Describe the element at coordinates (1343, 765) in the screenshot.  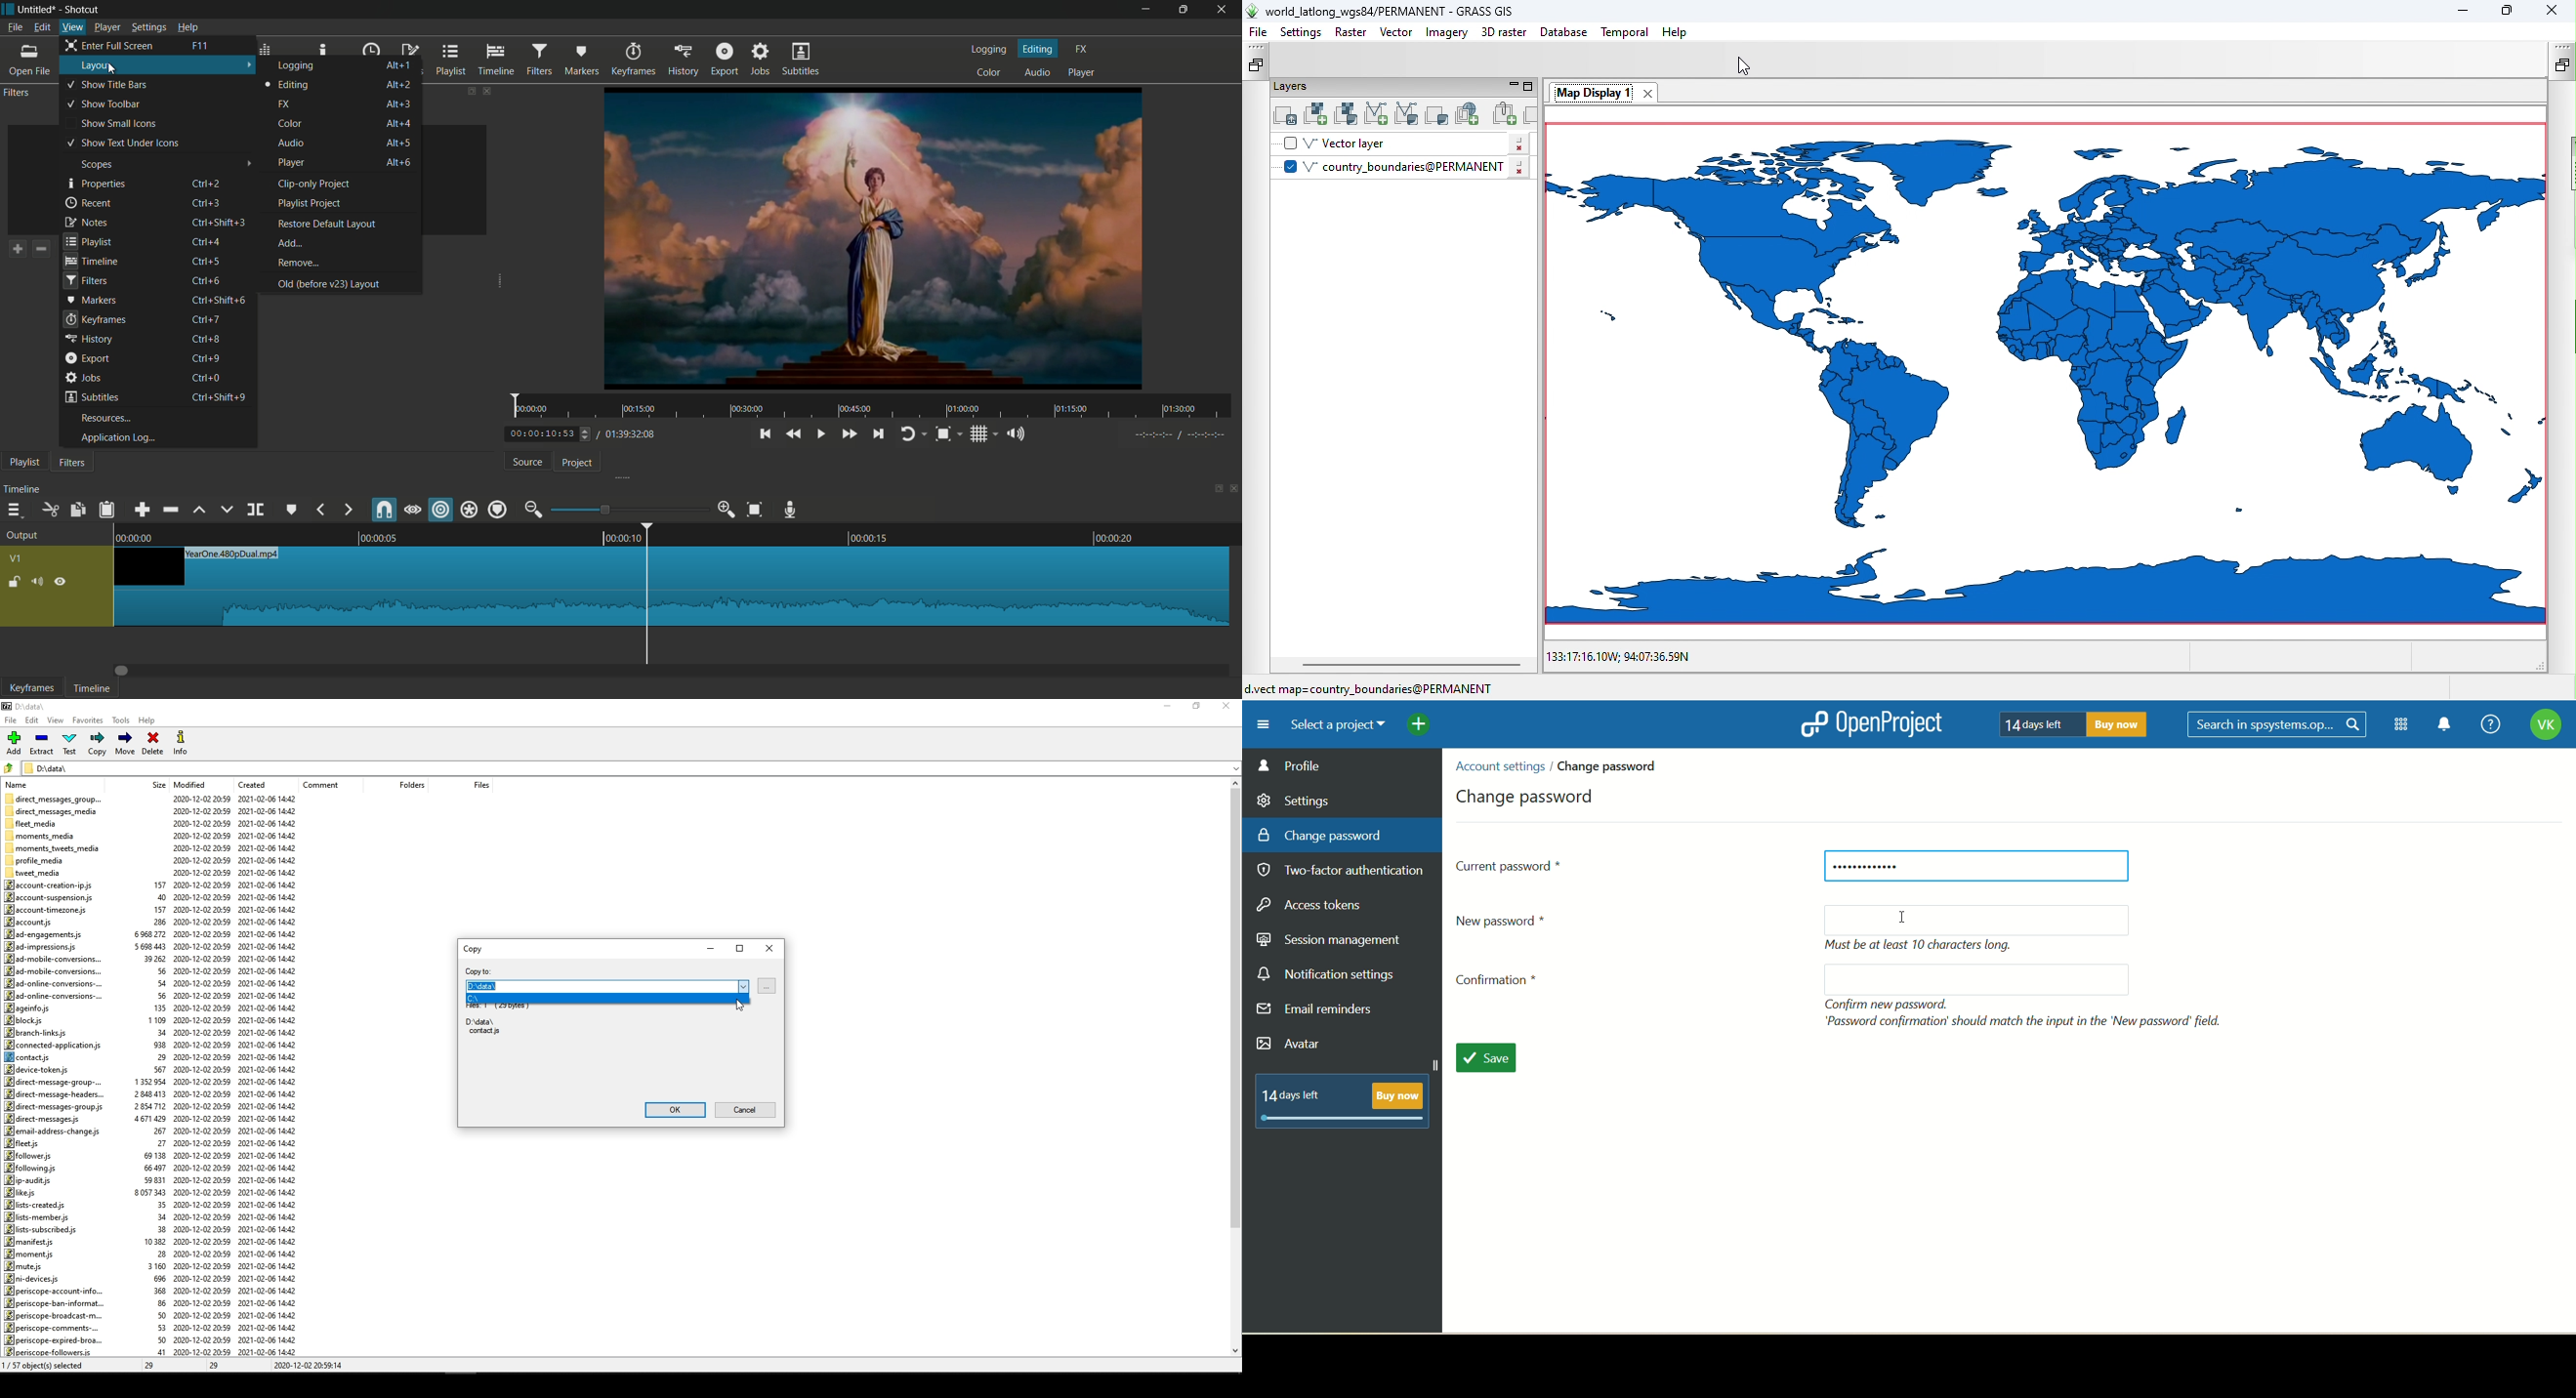
I see `profile` at that location.